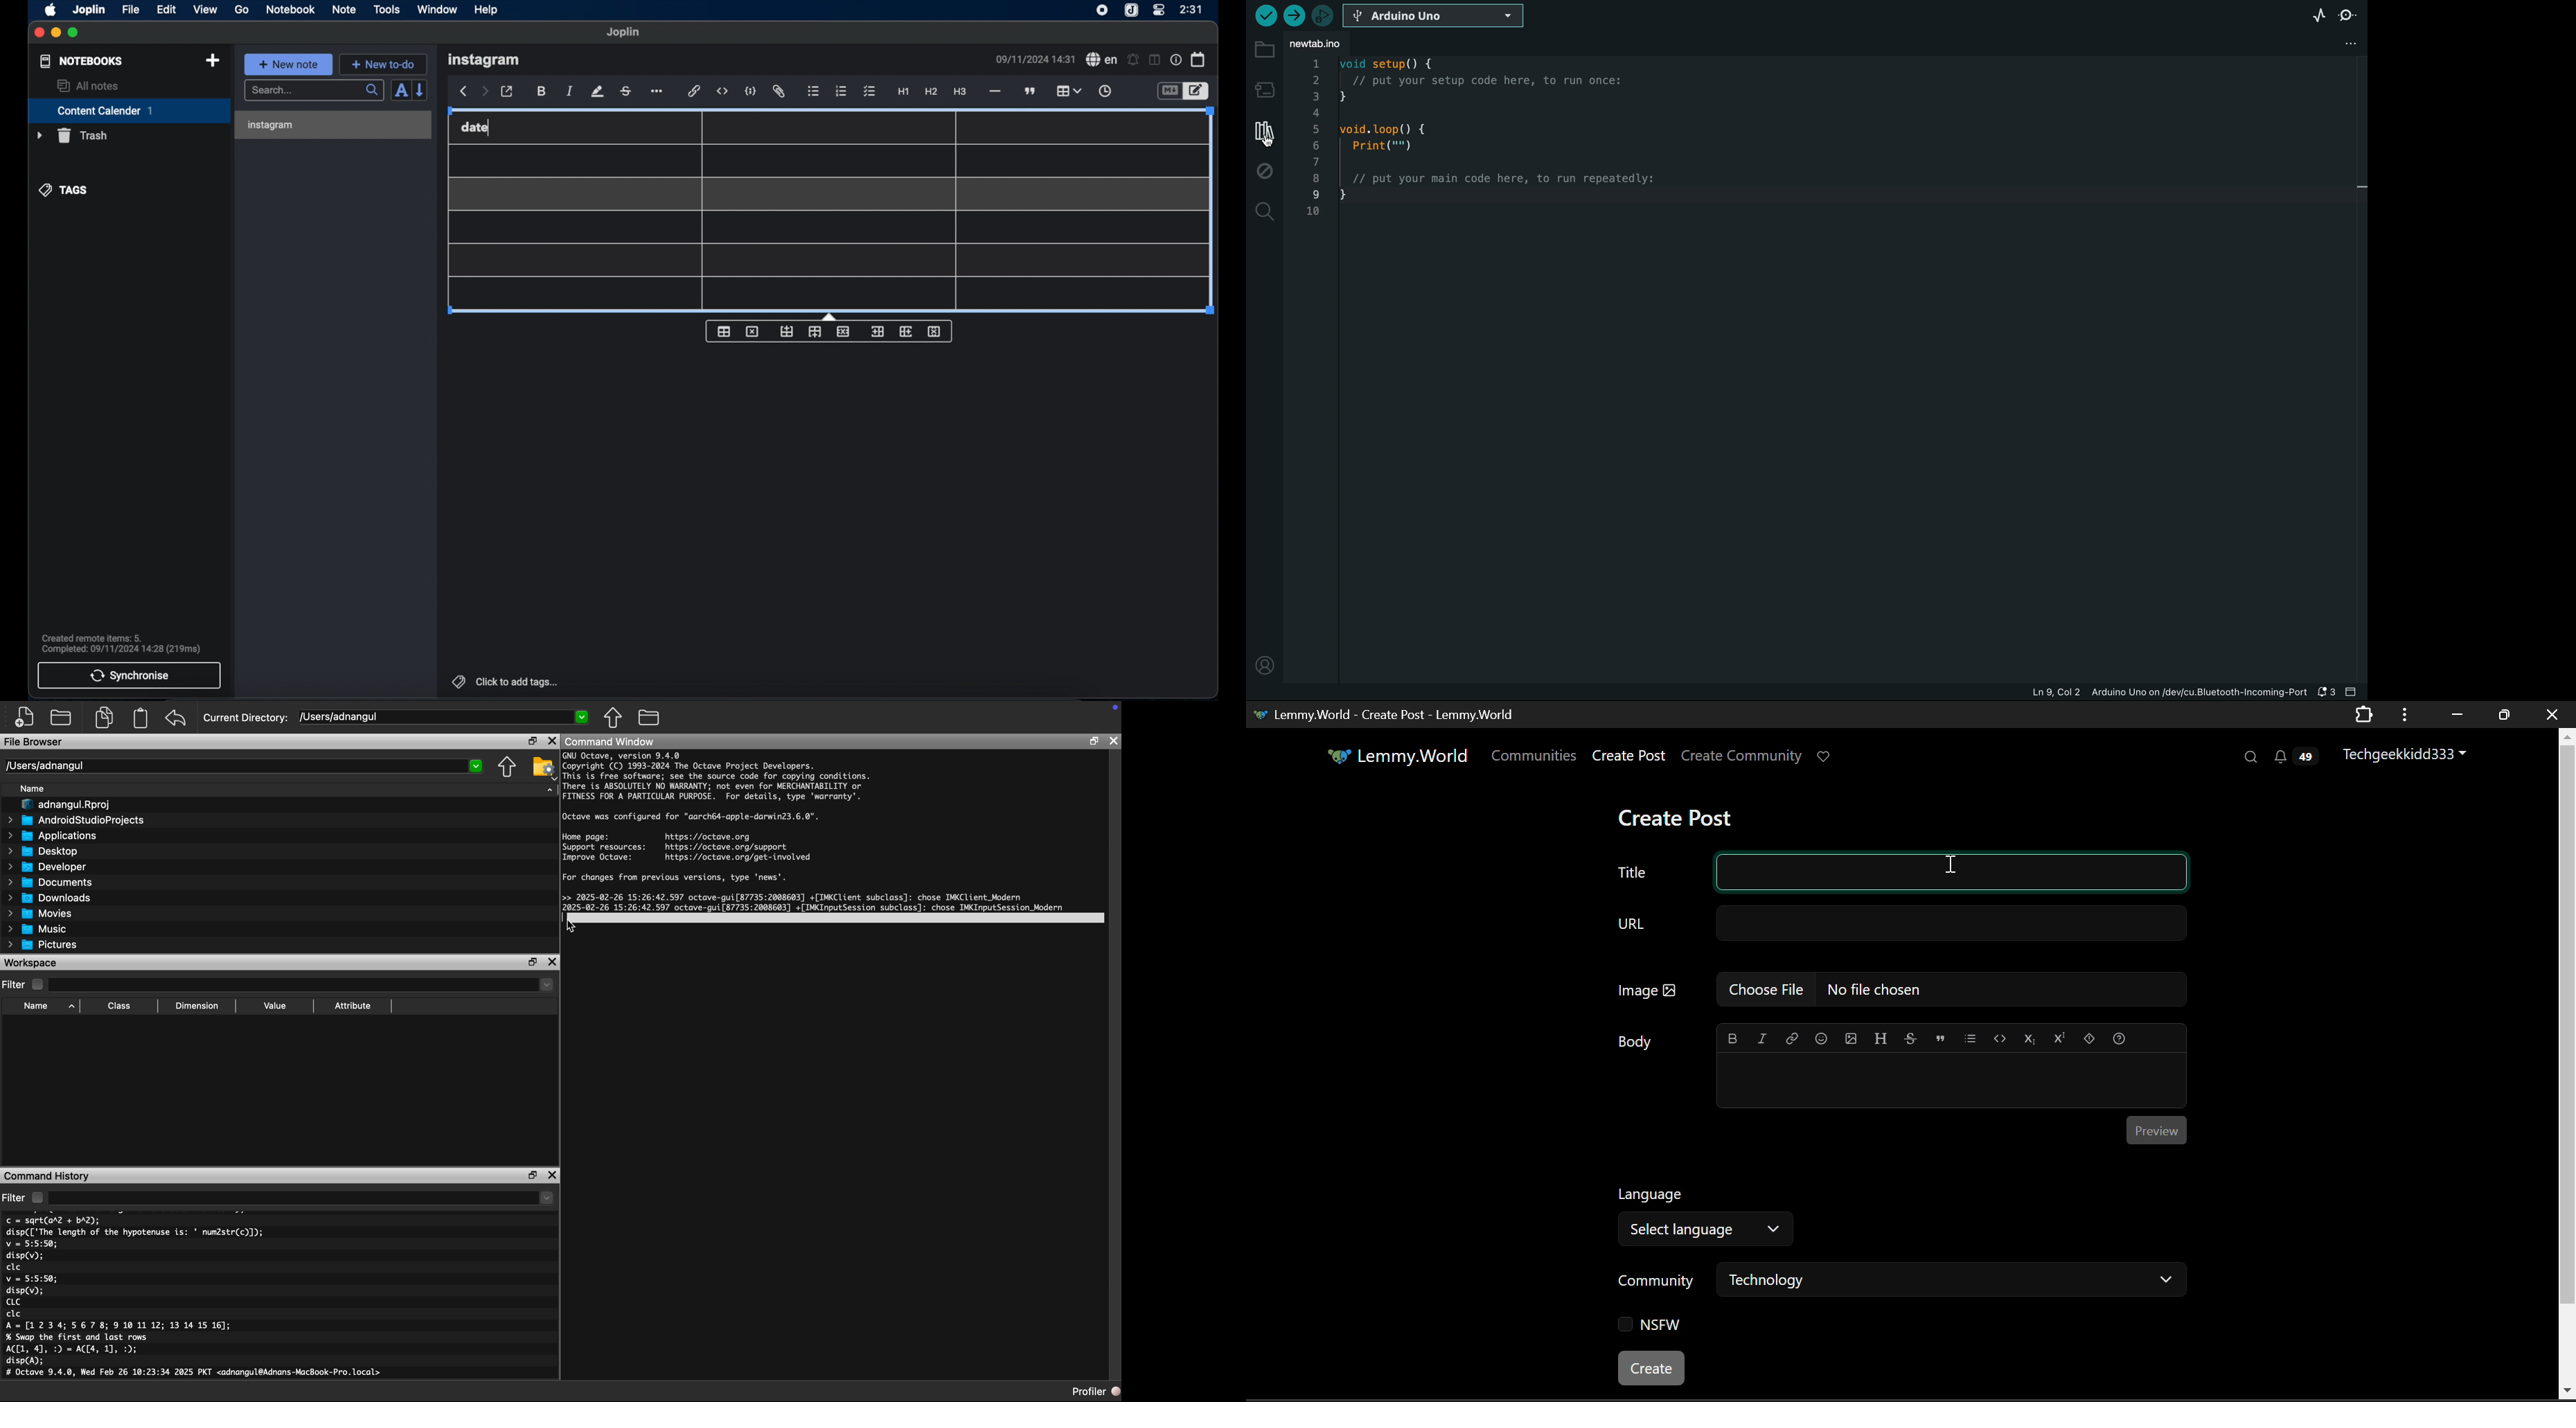 This screenshot has height=1428, width=2576. Describe the element at coordinates (55, 33) in the screenshot. I see `minimize` at that location.